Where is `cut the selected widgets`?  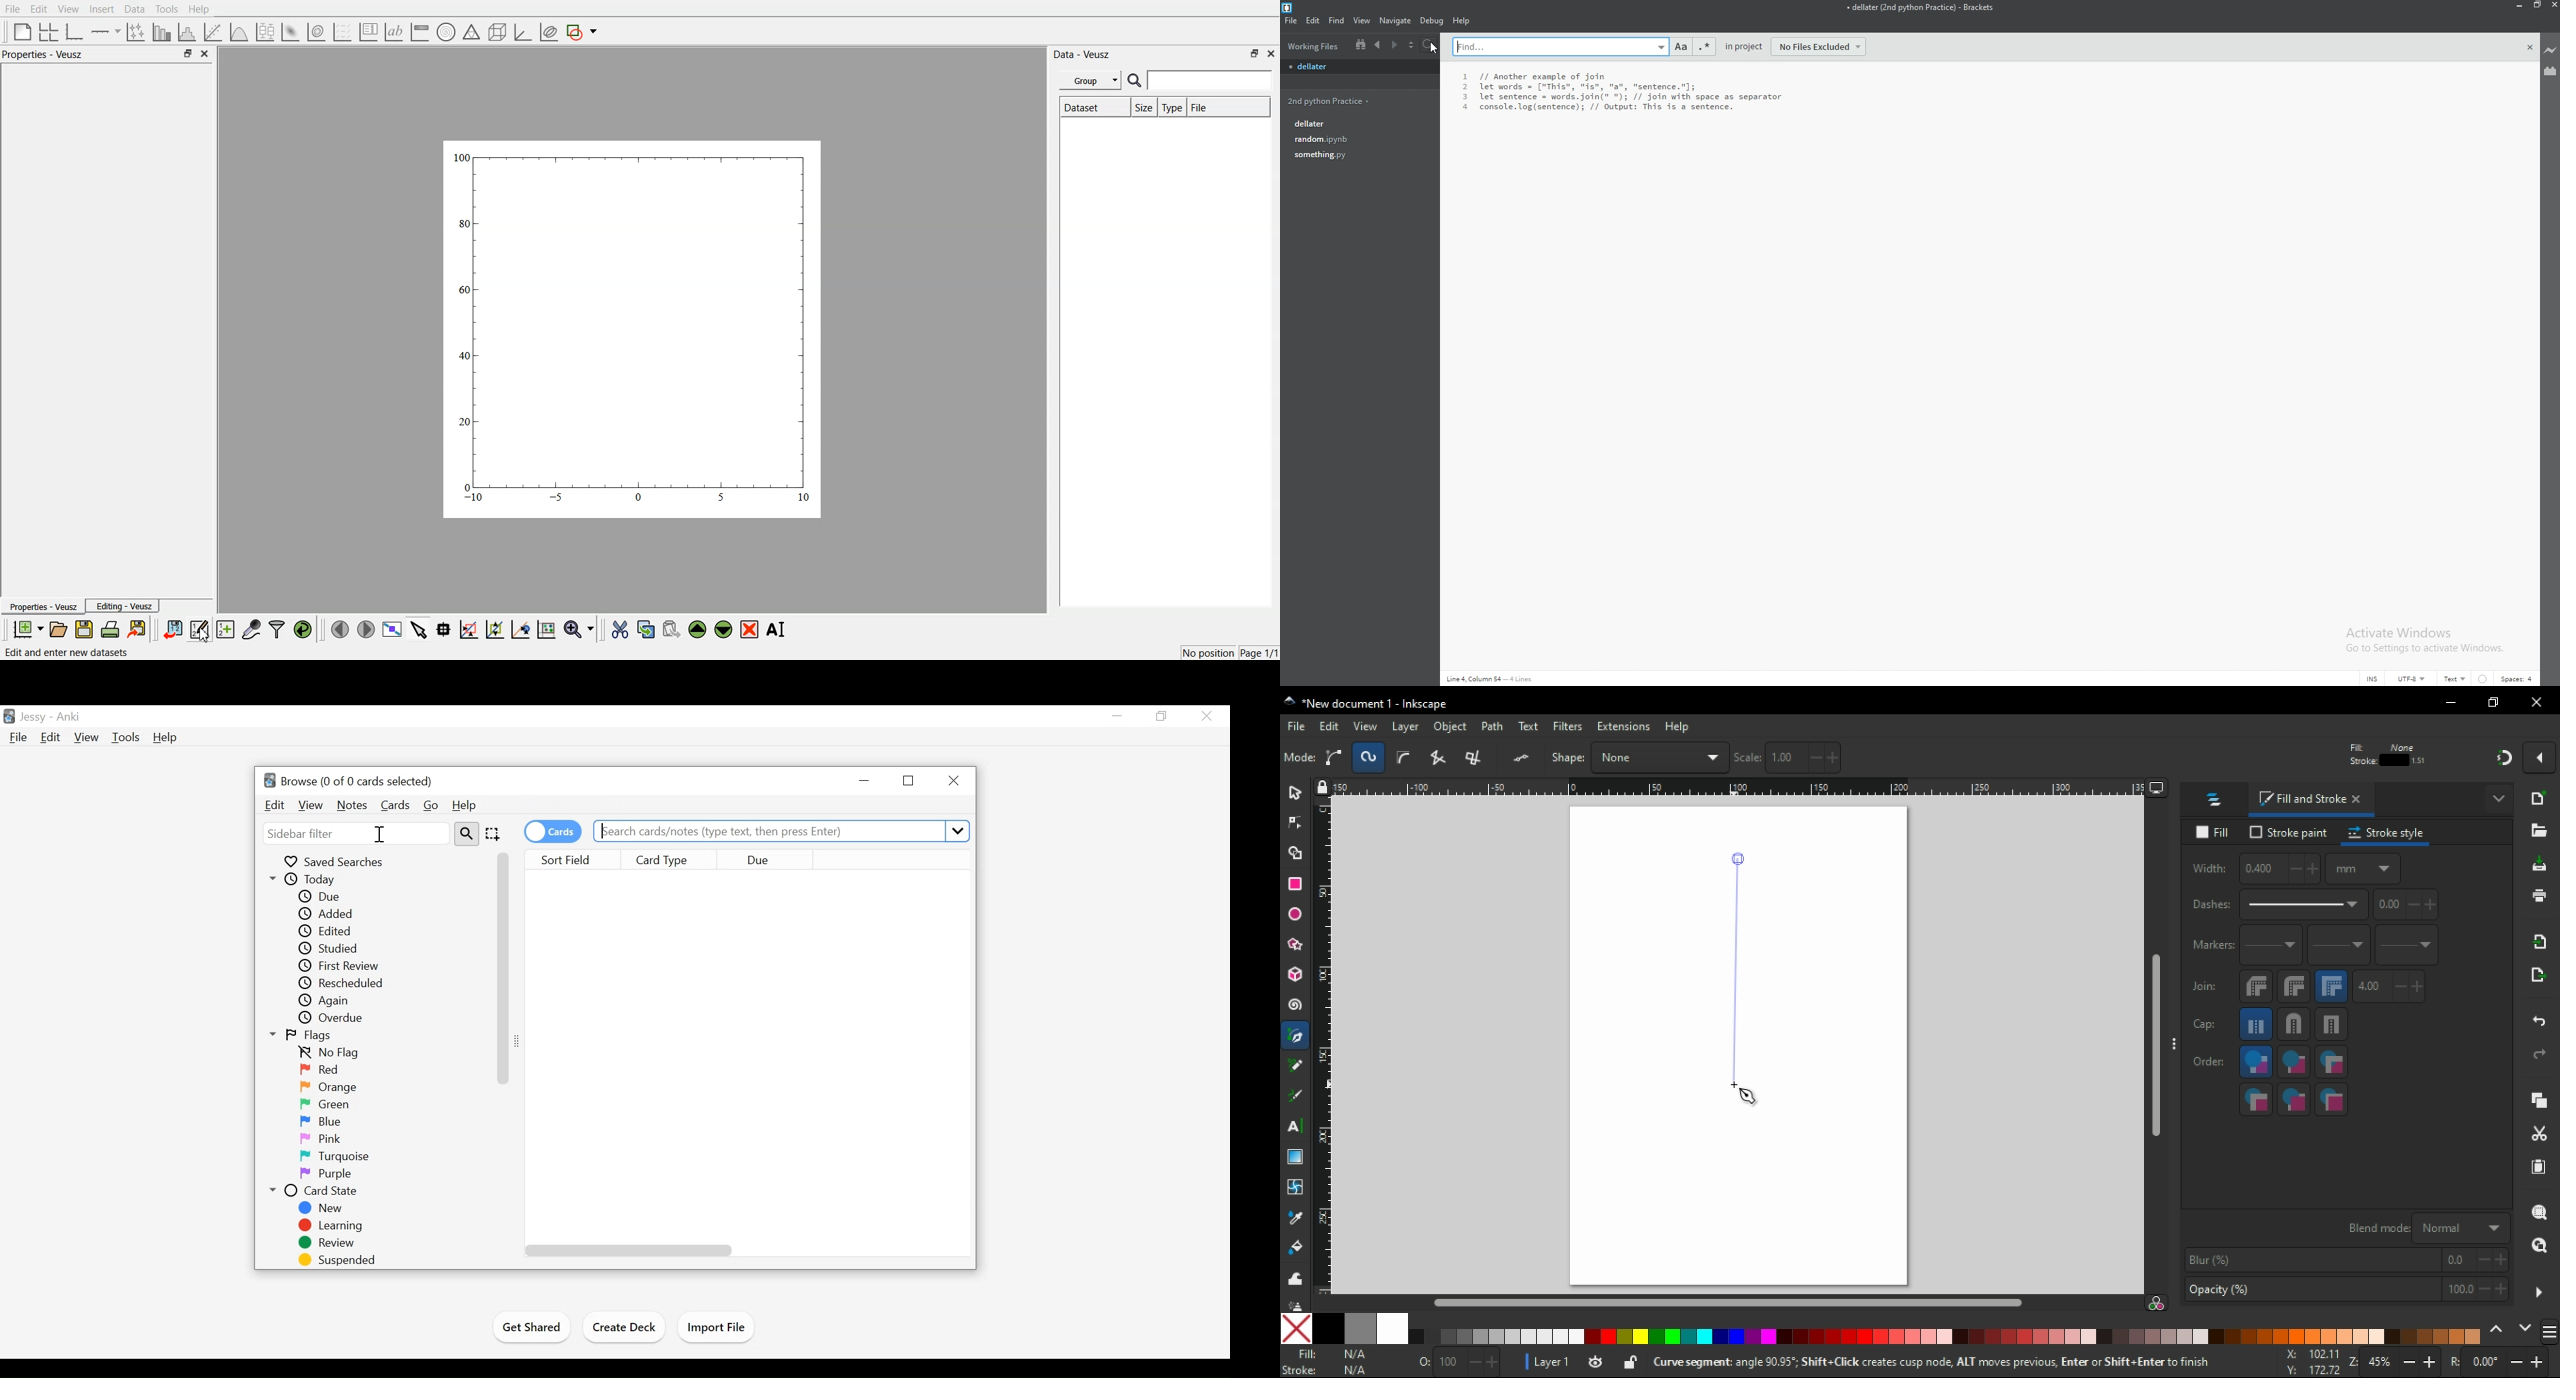
cut the selected widgets is located at coordinates (619, 630).